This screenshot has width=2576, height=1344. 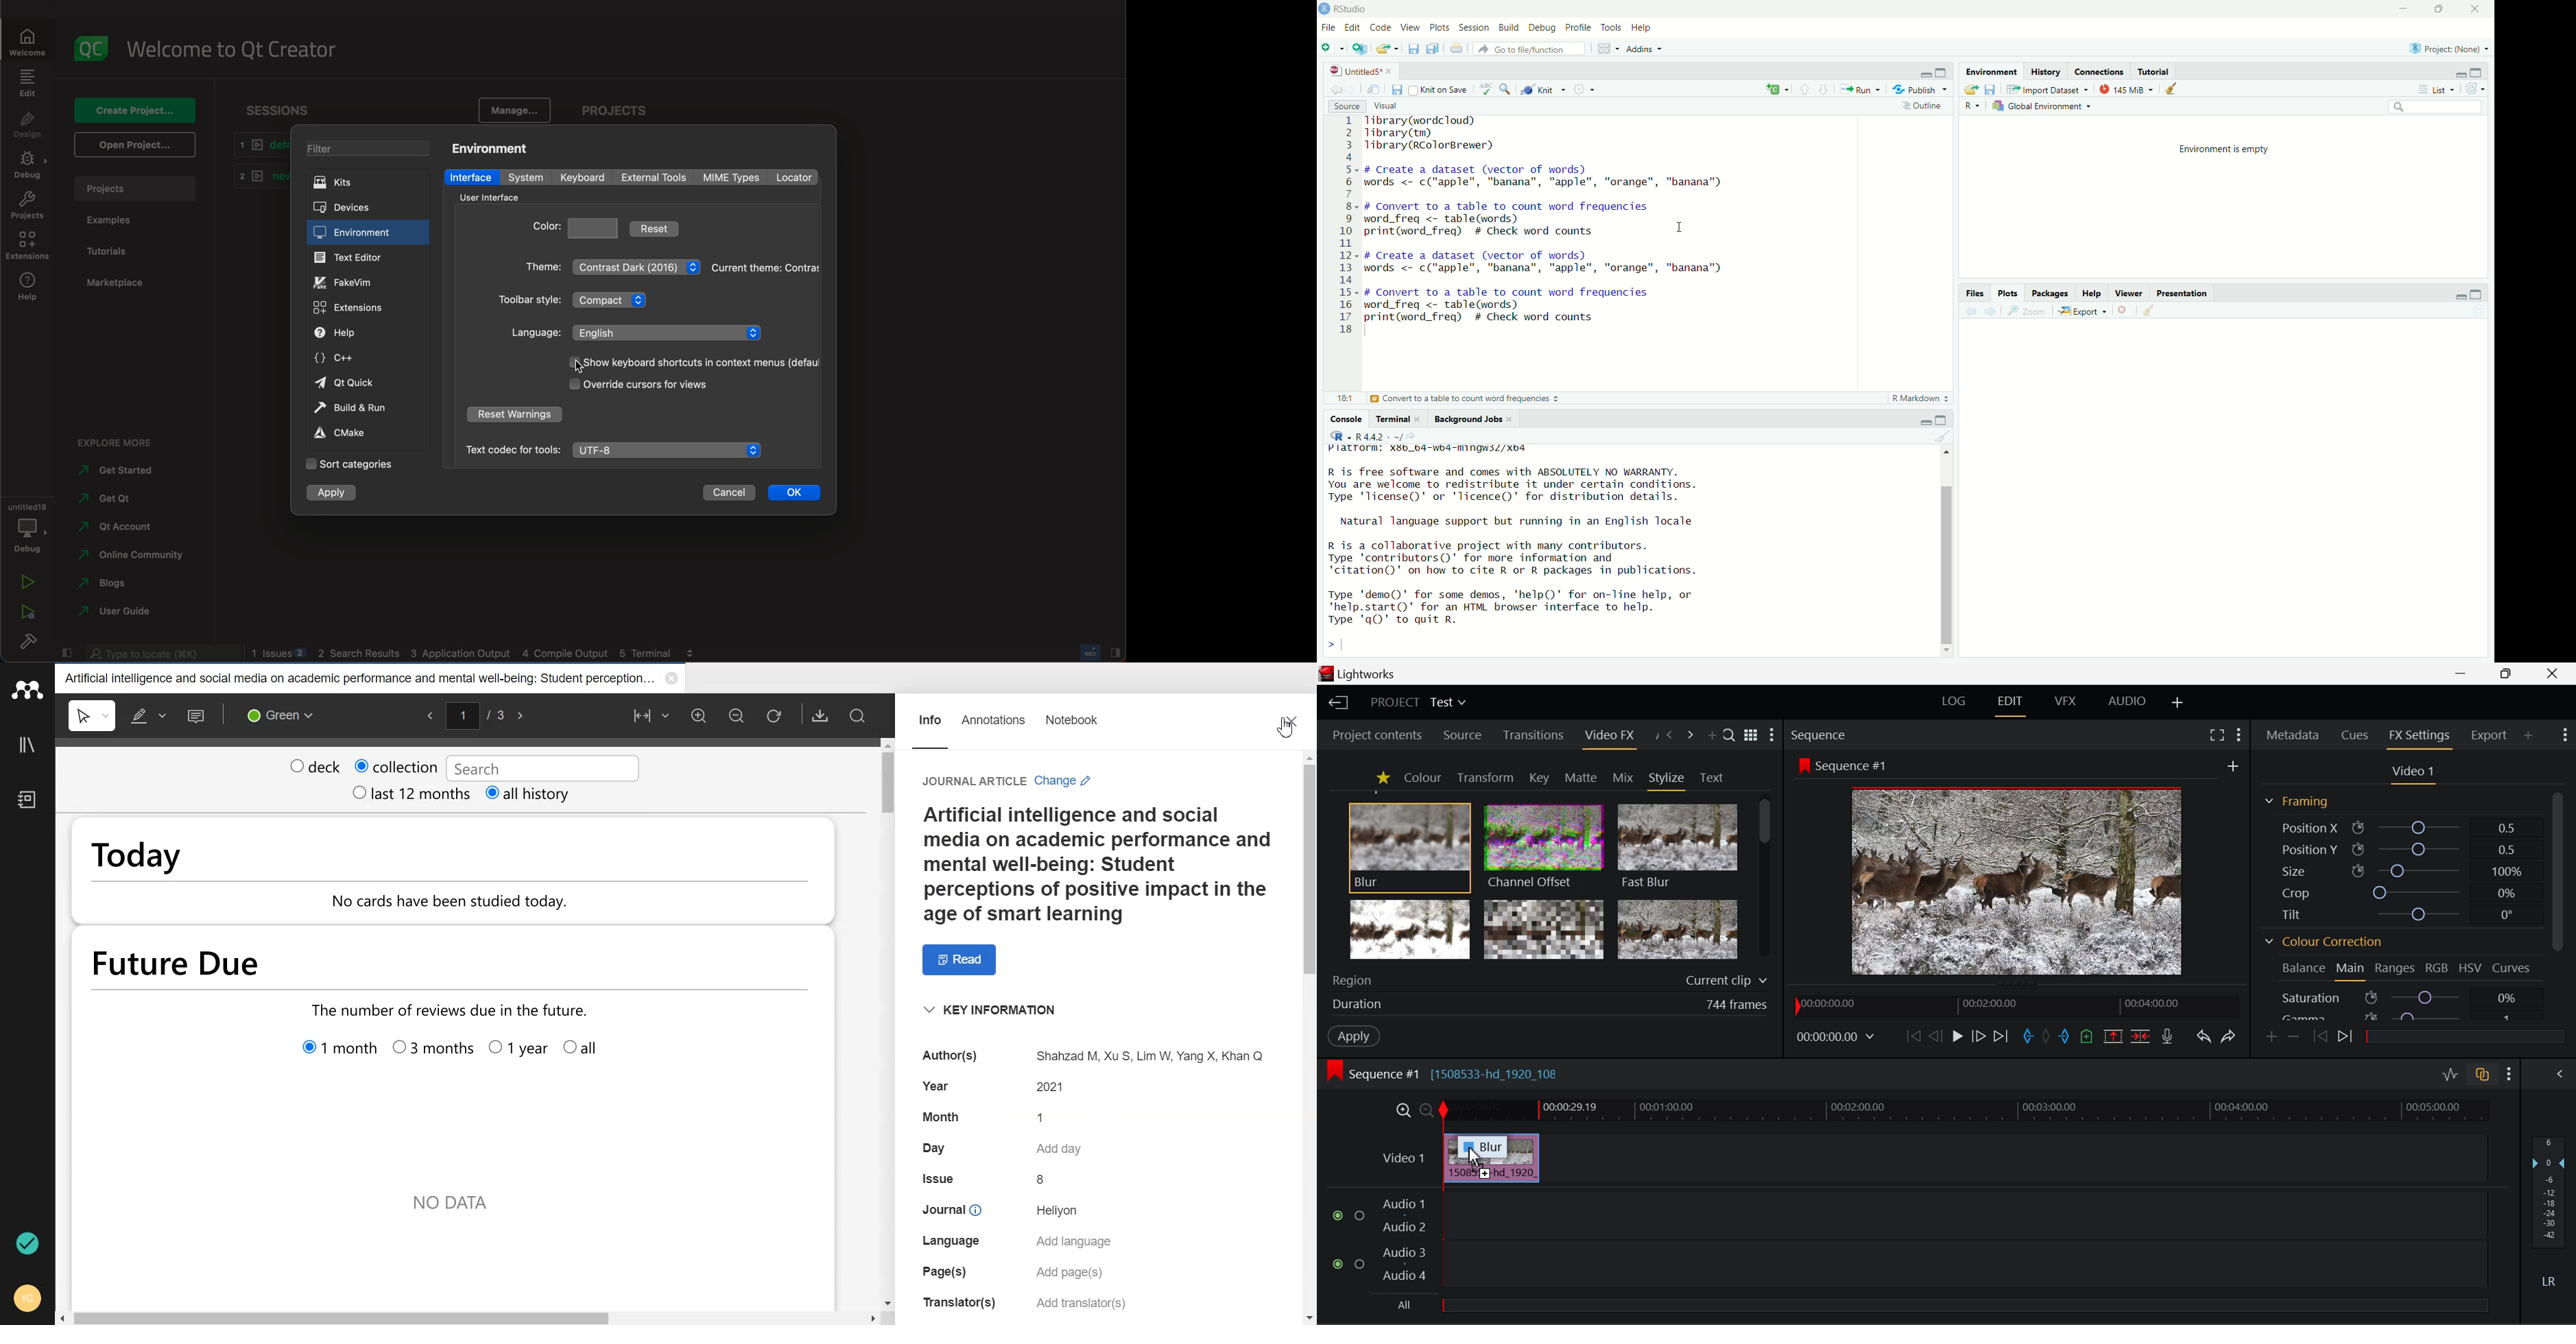 What do you see at coordinates (1401, 419) in the screenshot?
I see `Terminal` at bounding box center [1401, 419].